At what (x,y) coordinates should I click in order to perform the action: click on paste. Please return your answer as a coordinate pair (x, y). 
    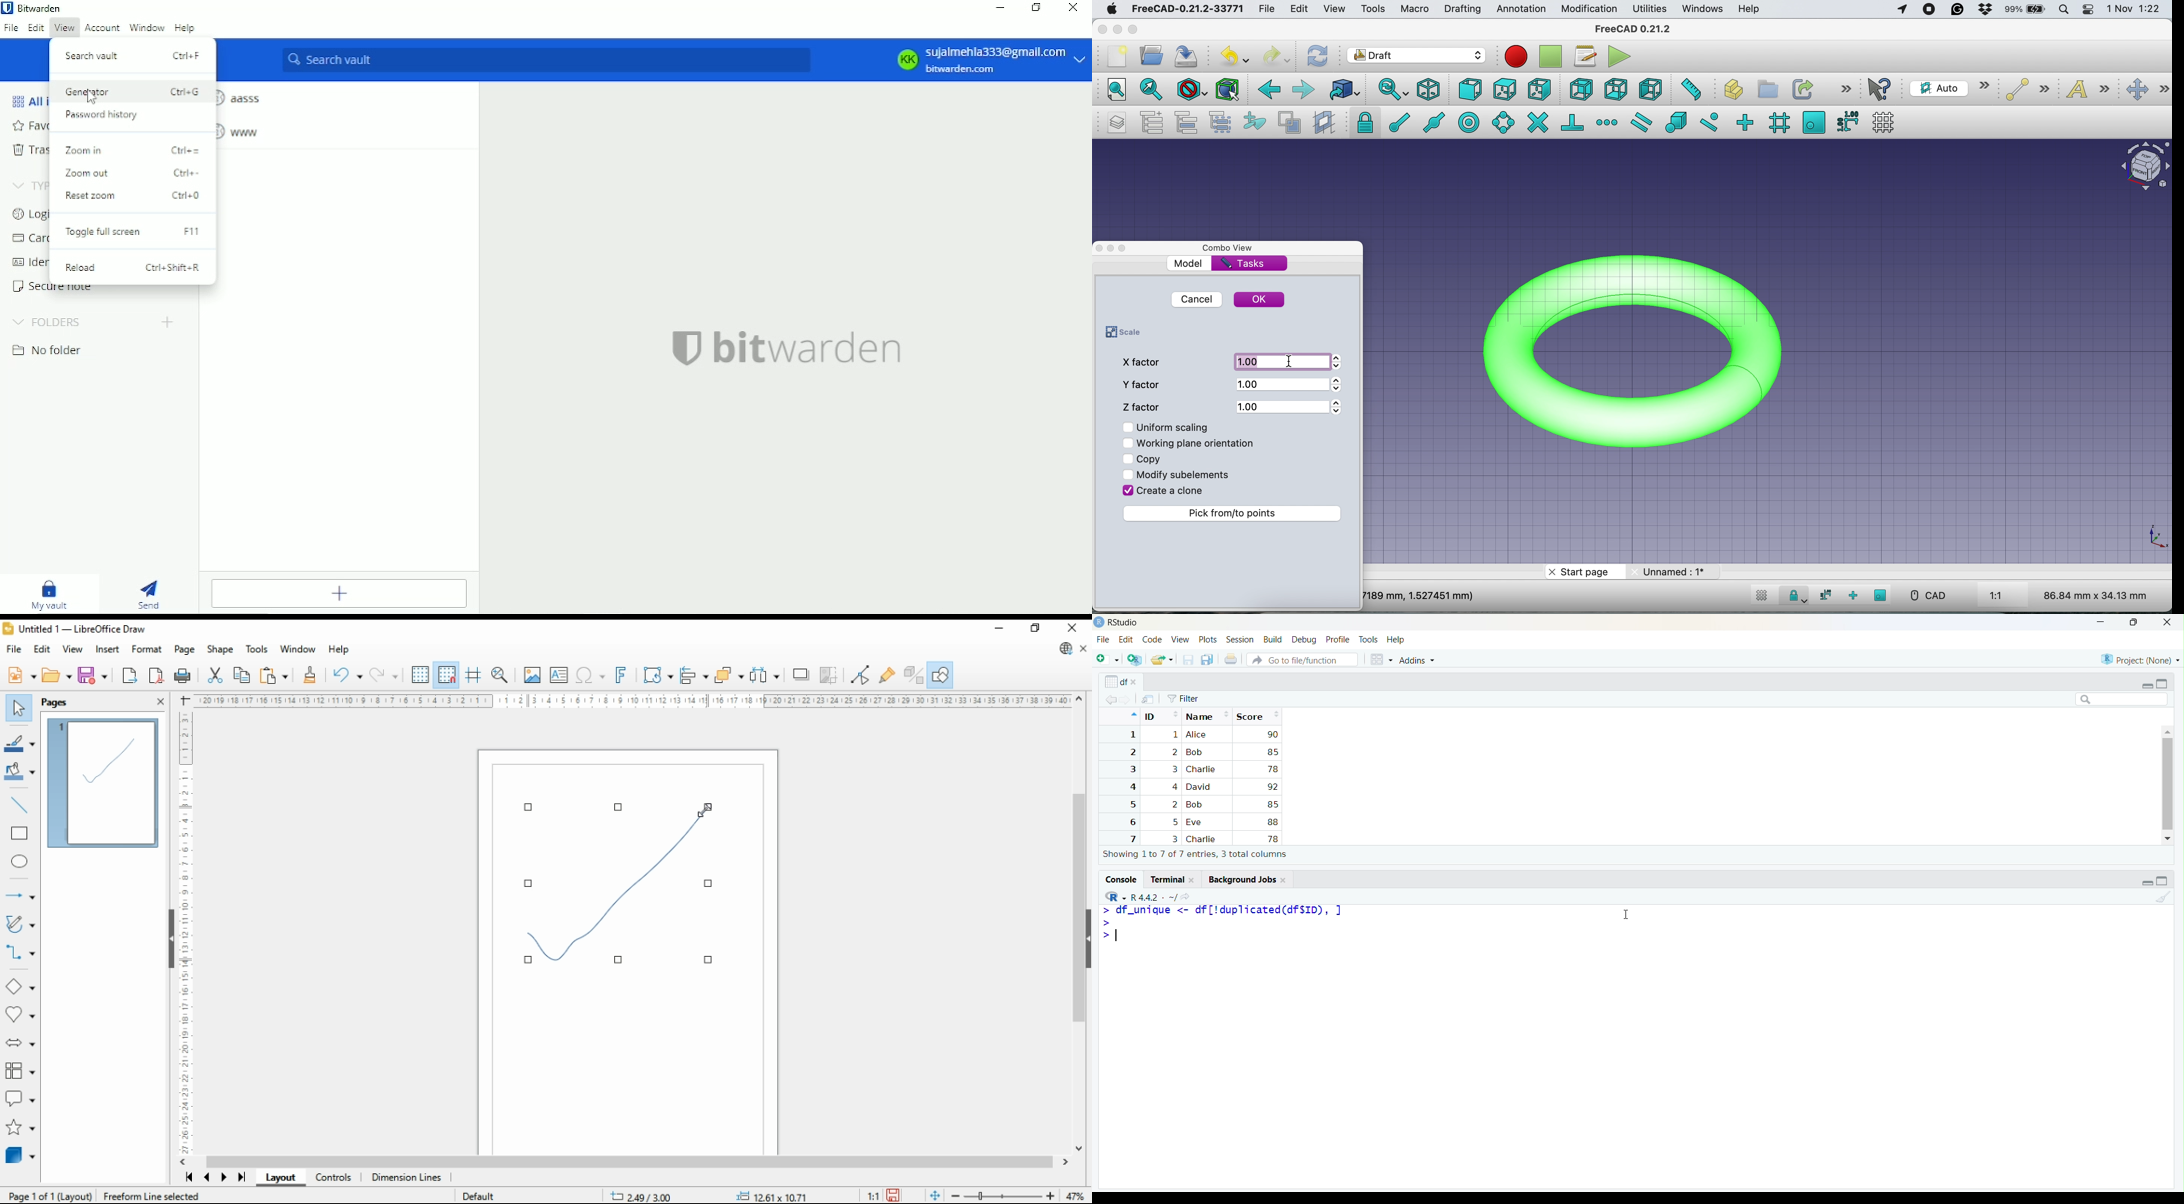
    Looking at the image, I should click on (276, 675).